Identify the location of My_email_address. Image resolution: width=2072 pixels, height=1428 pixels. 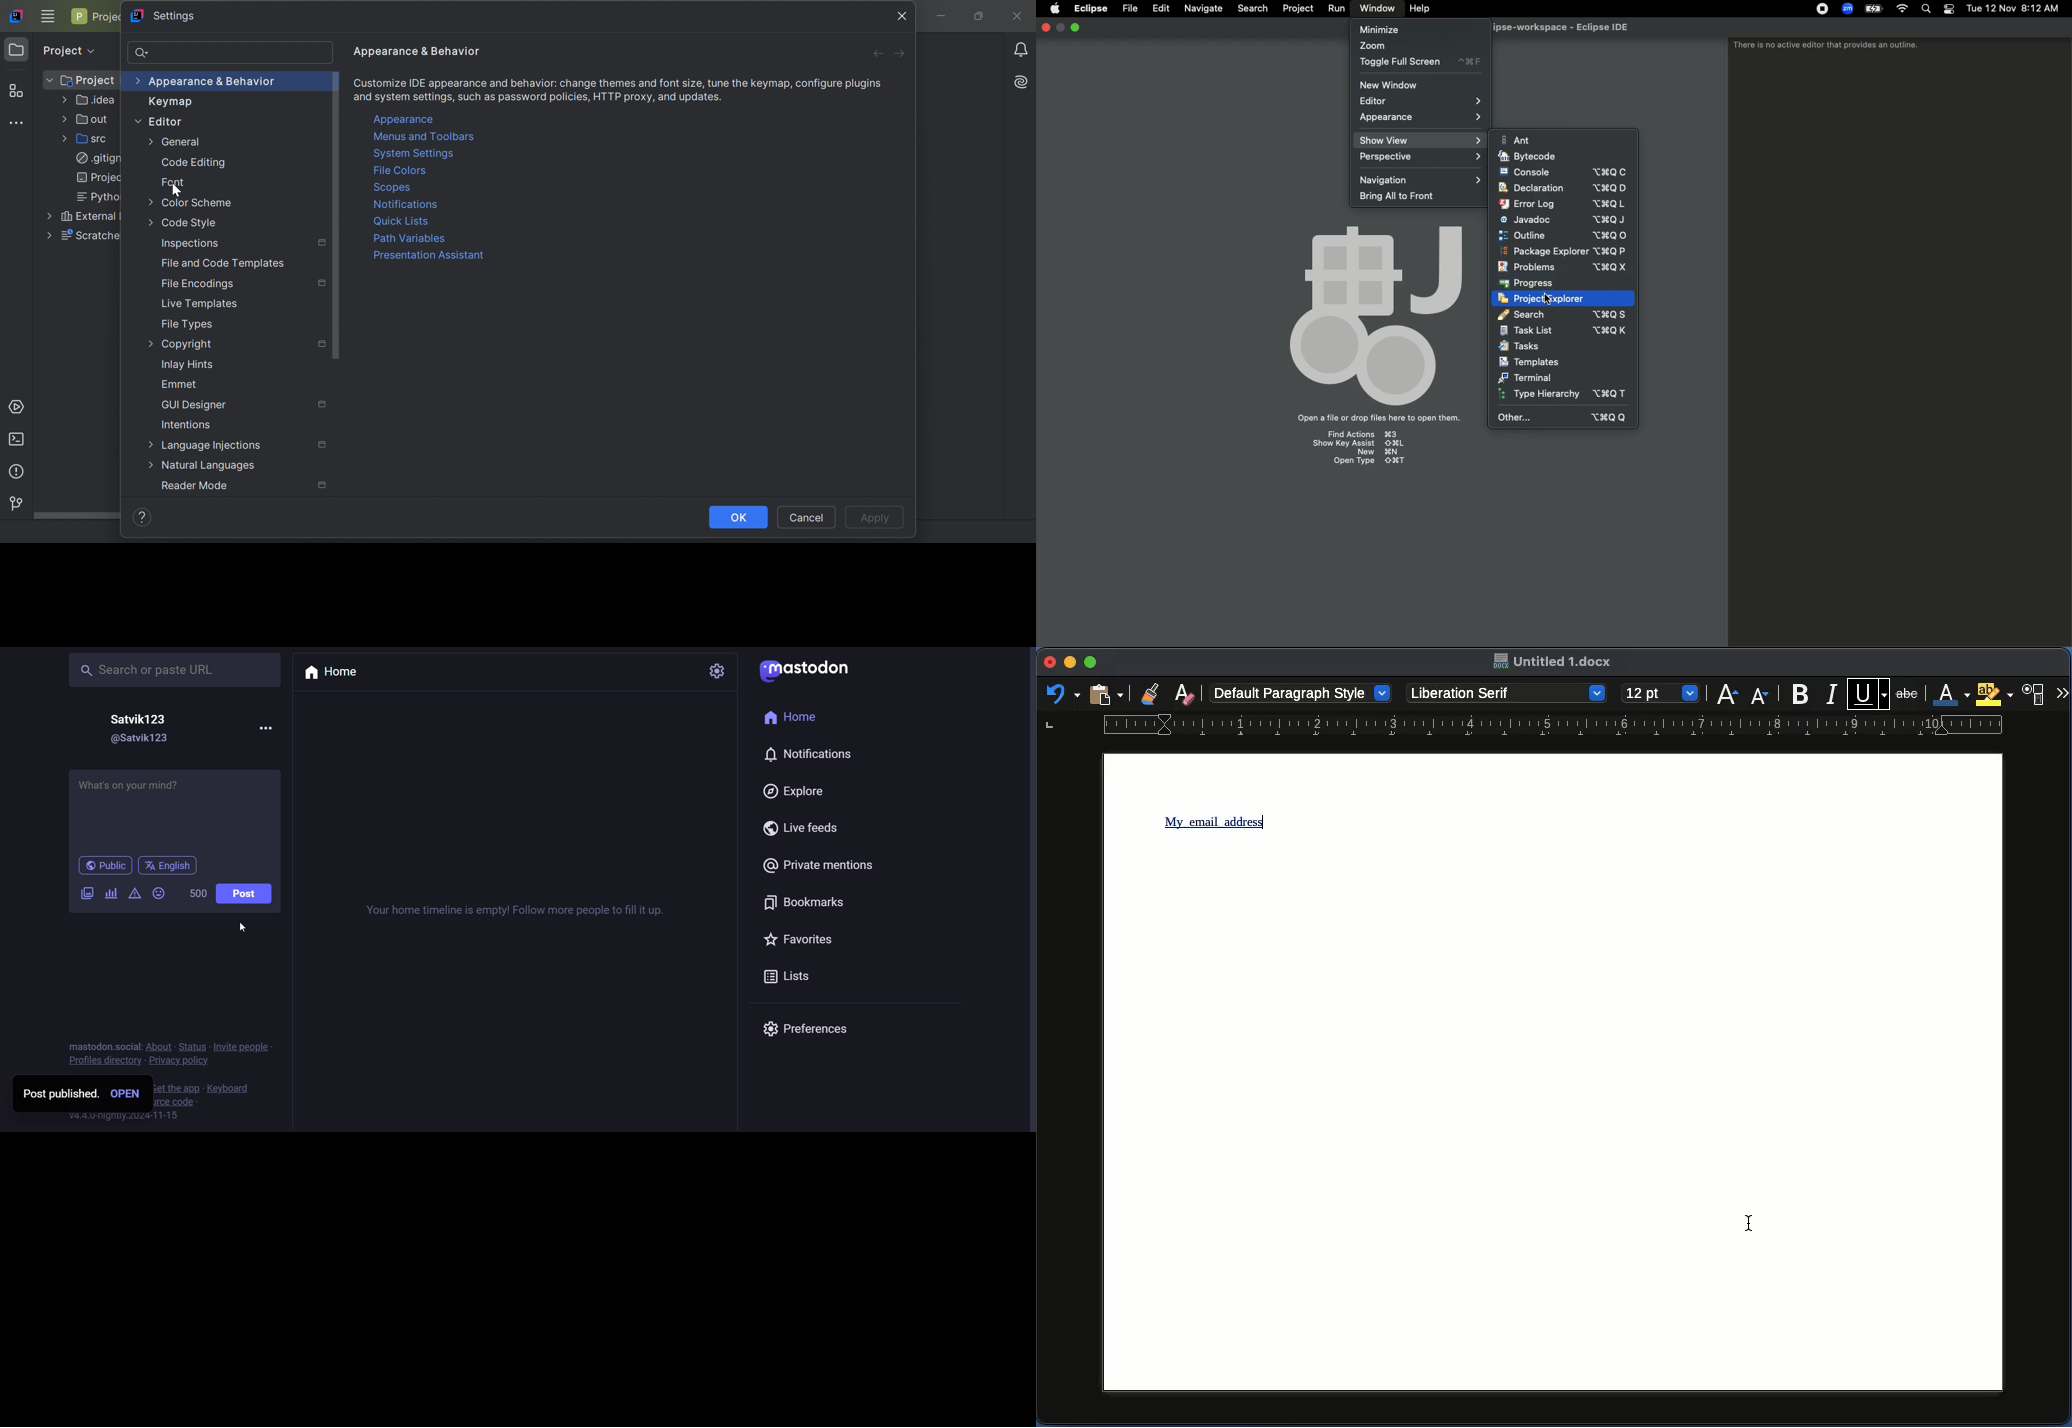
(1216, 822).